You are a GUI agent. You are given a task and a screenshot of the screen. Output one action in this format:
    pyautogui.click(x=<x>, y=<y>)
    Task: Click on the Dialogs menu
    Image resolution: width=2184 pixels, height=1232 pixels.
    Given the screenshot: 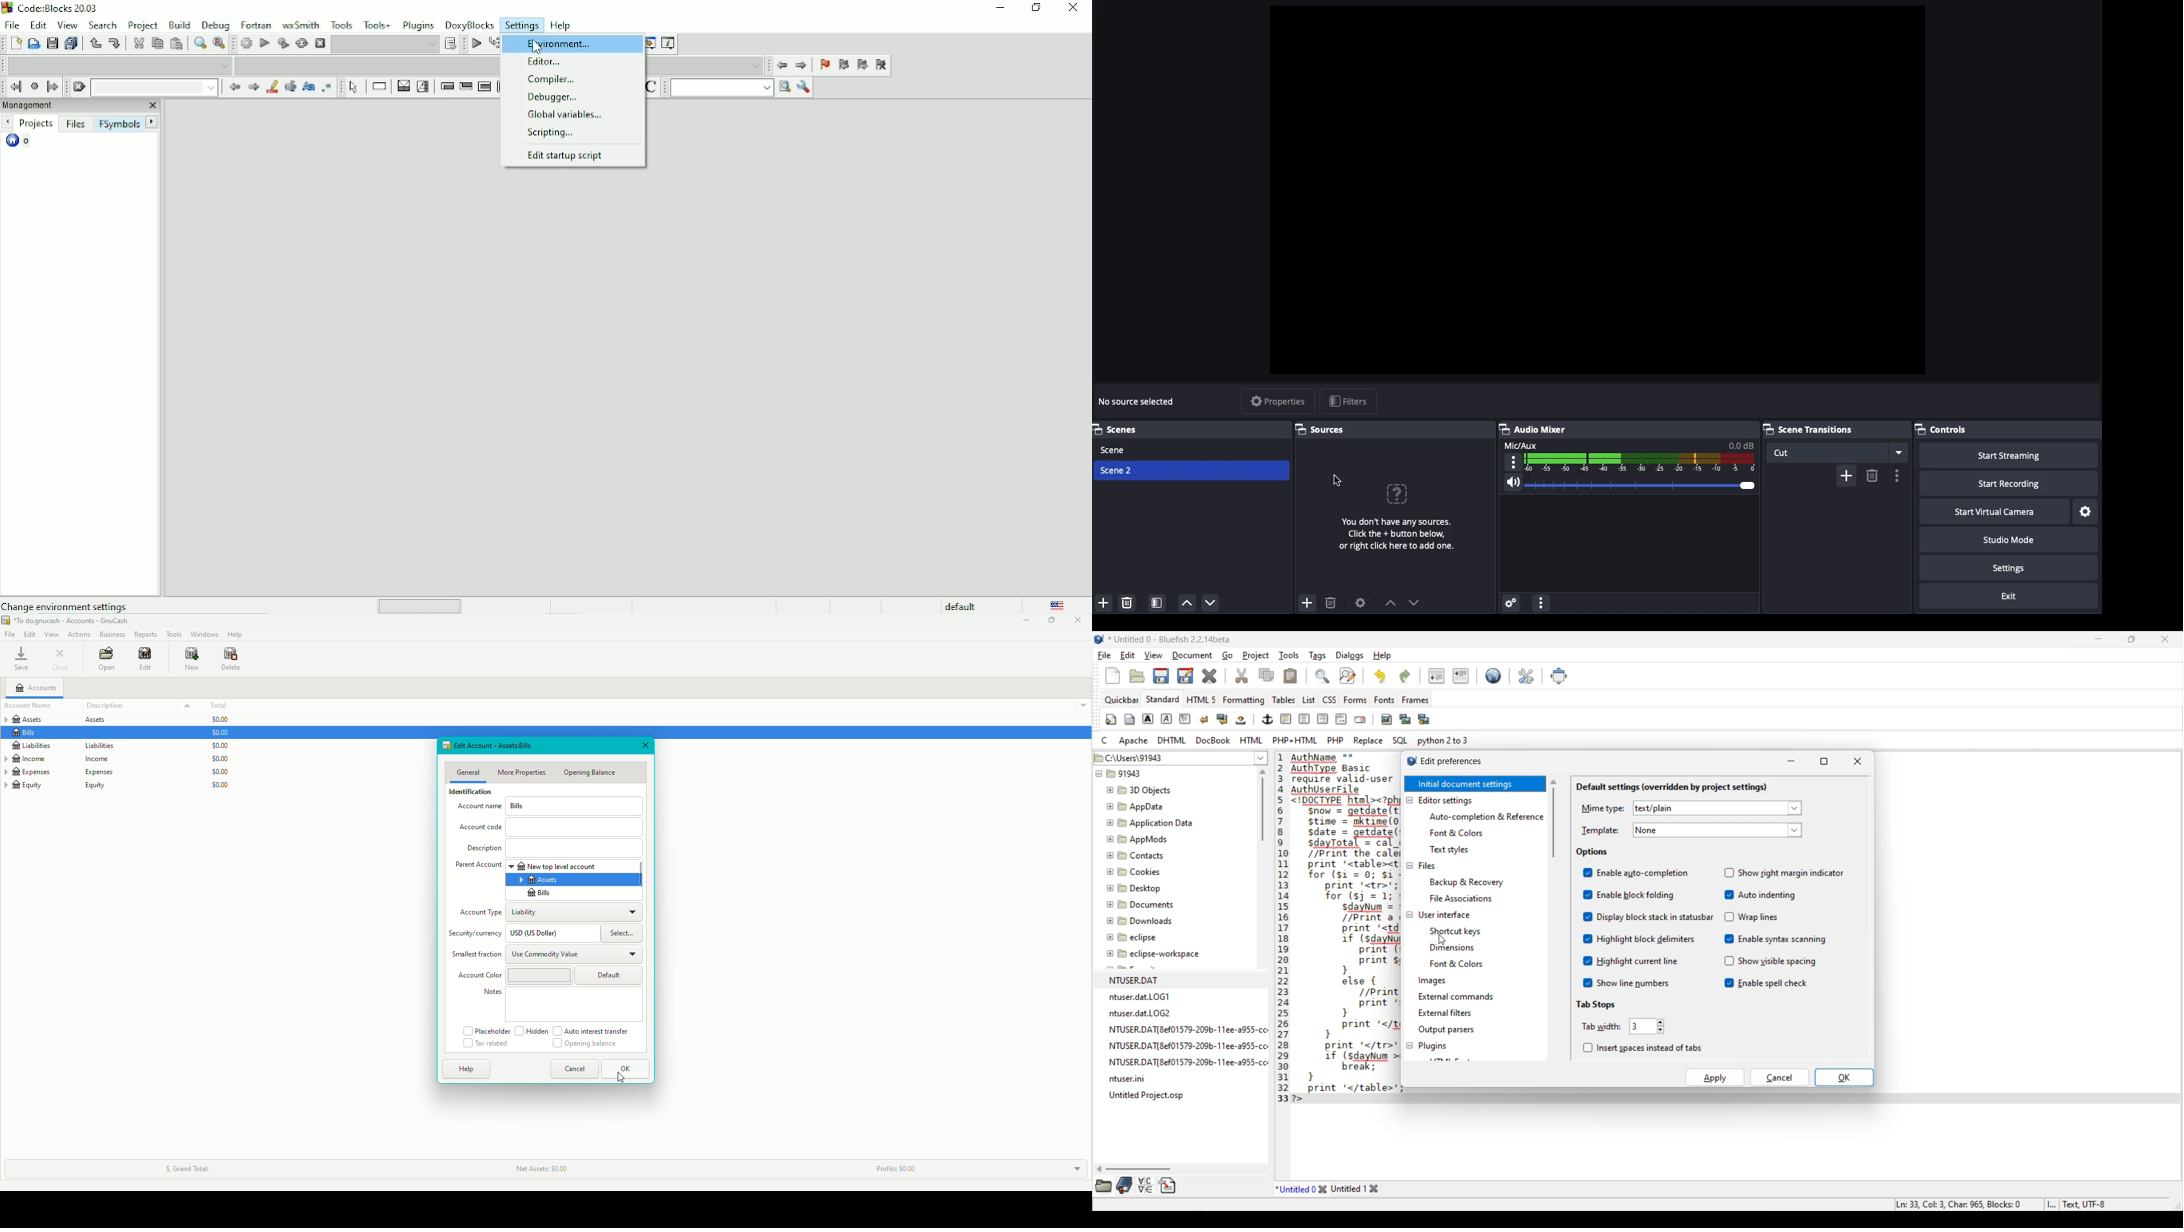 What is the action you would take?
    pyautogui.click(x=1350, y=656)
    